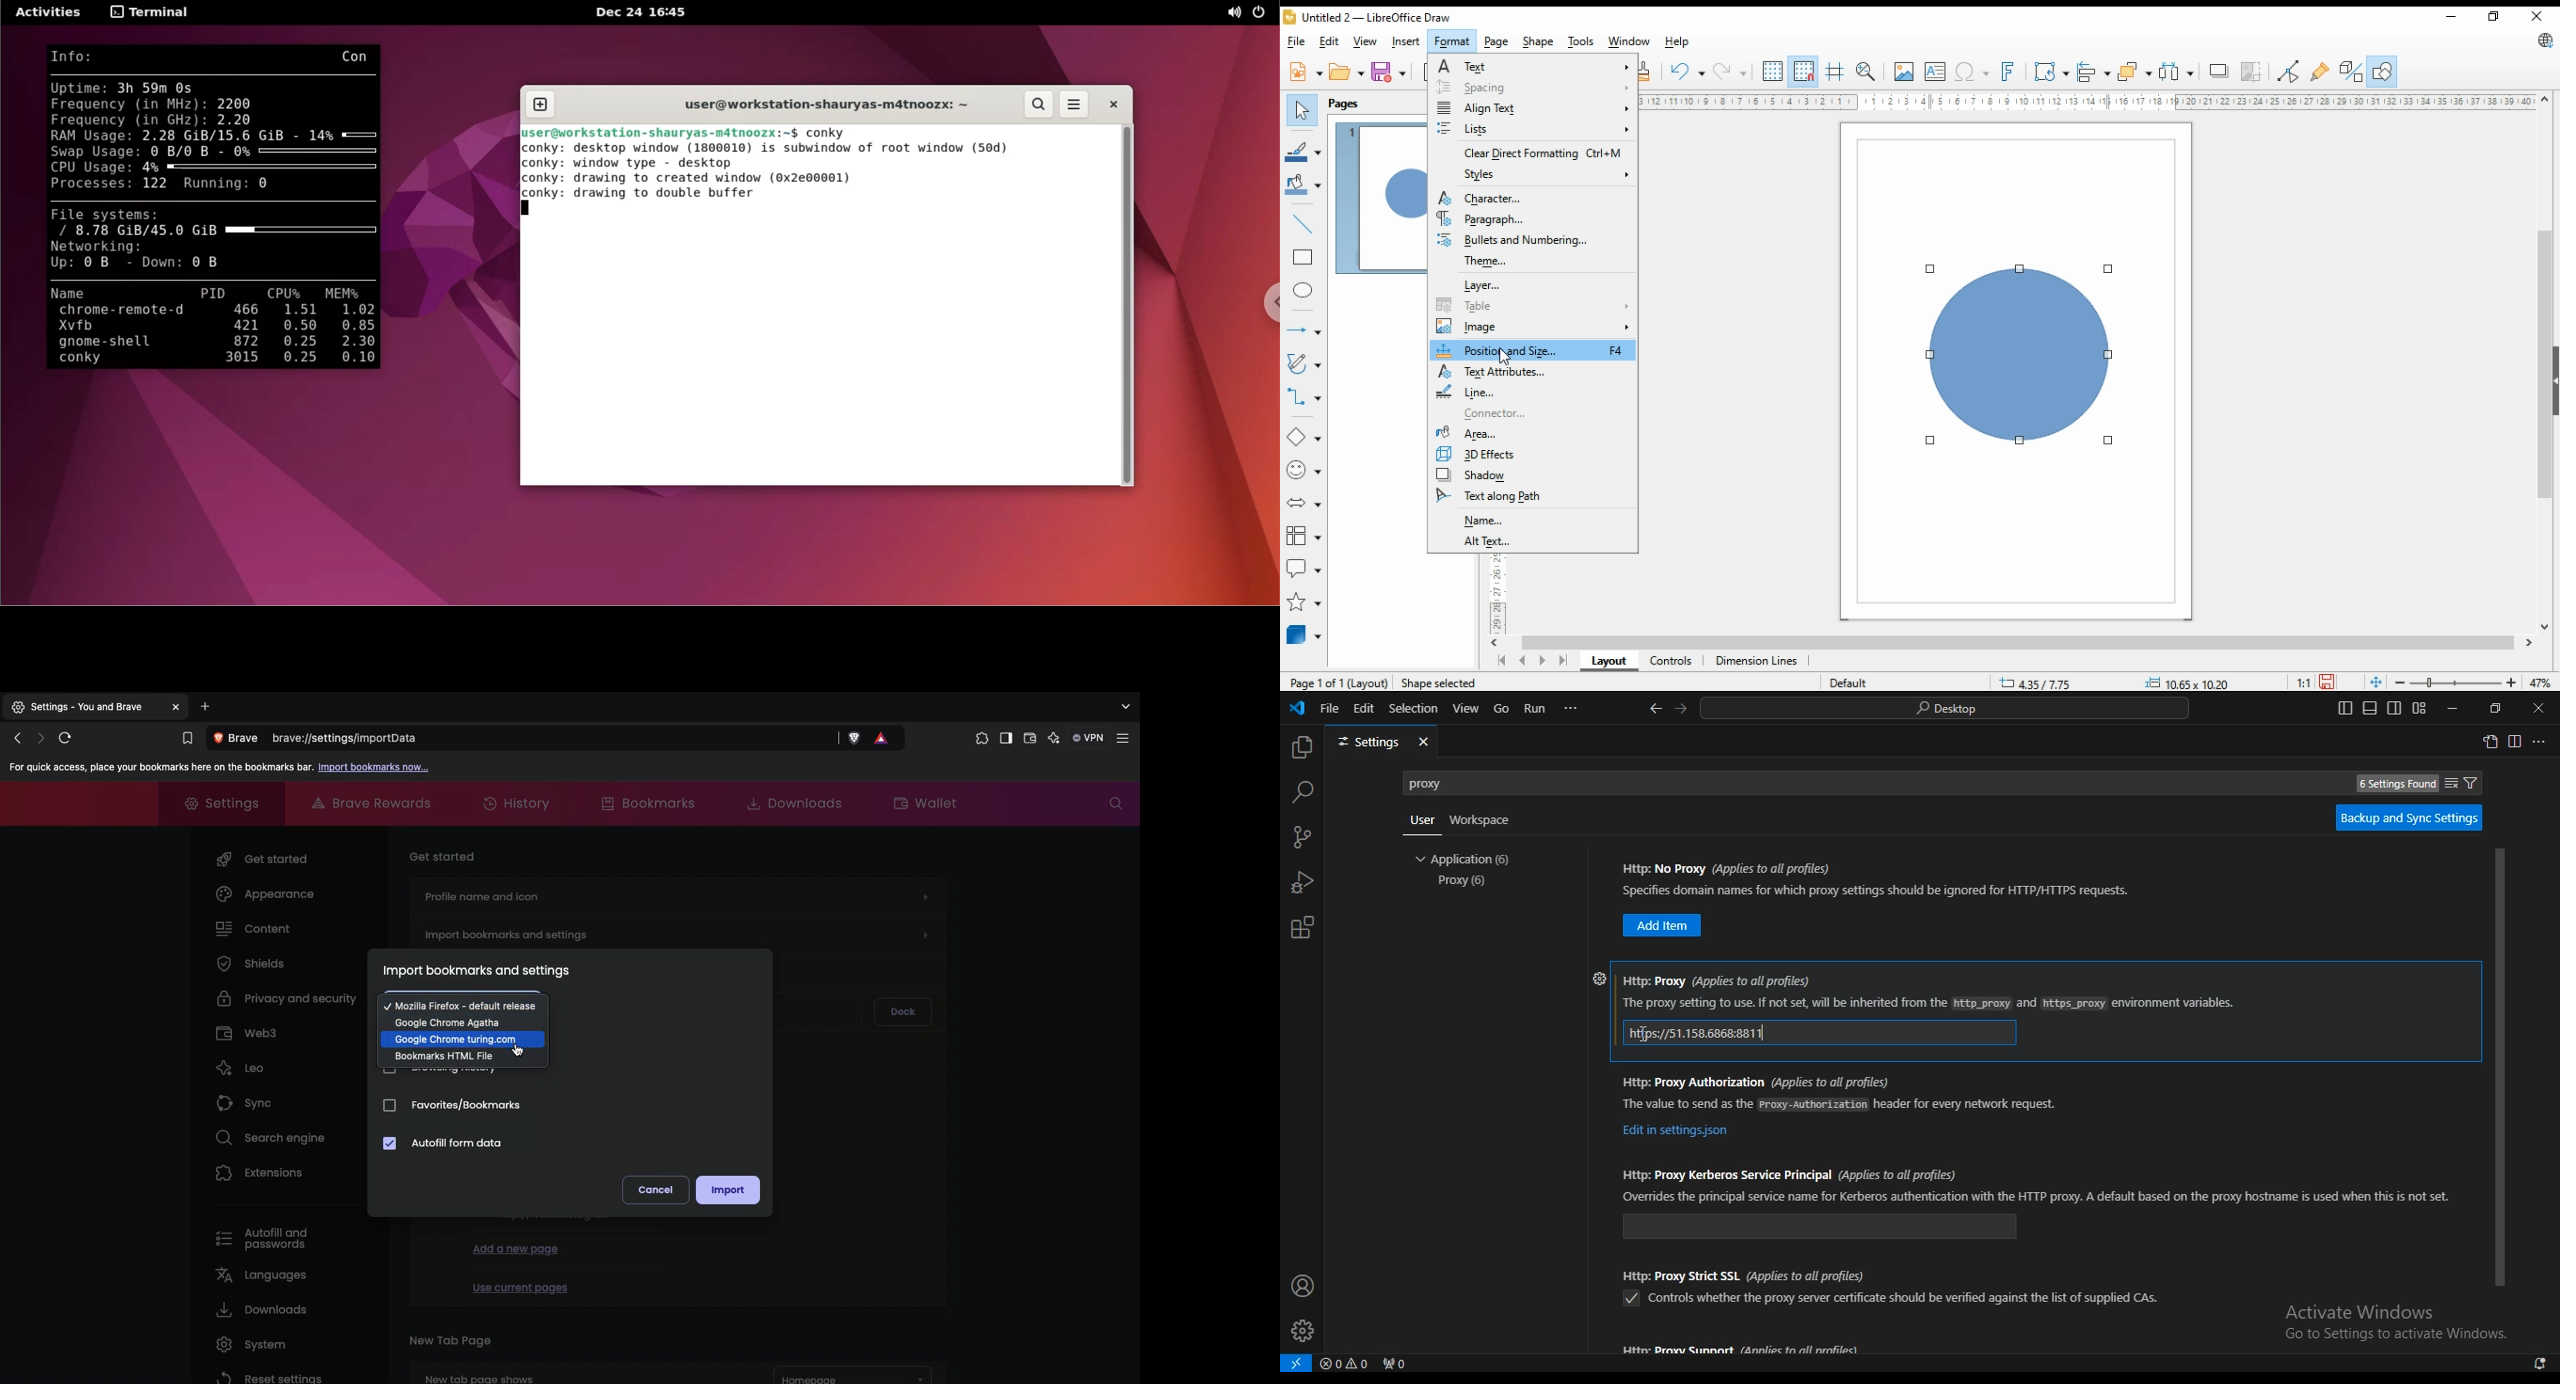  What do you see at coordinates (2410, 819) in the screenshot?
I see `backup and sync settings` at bounding box center [2410, 819].